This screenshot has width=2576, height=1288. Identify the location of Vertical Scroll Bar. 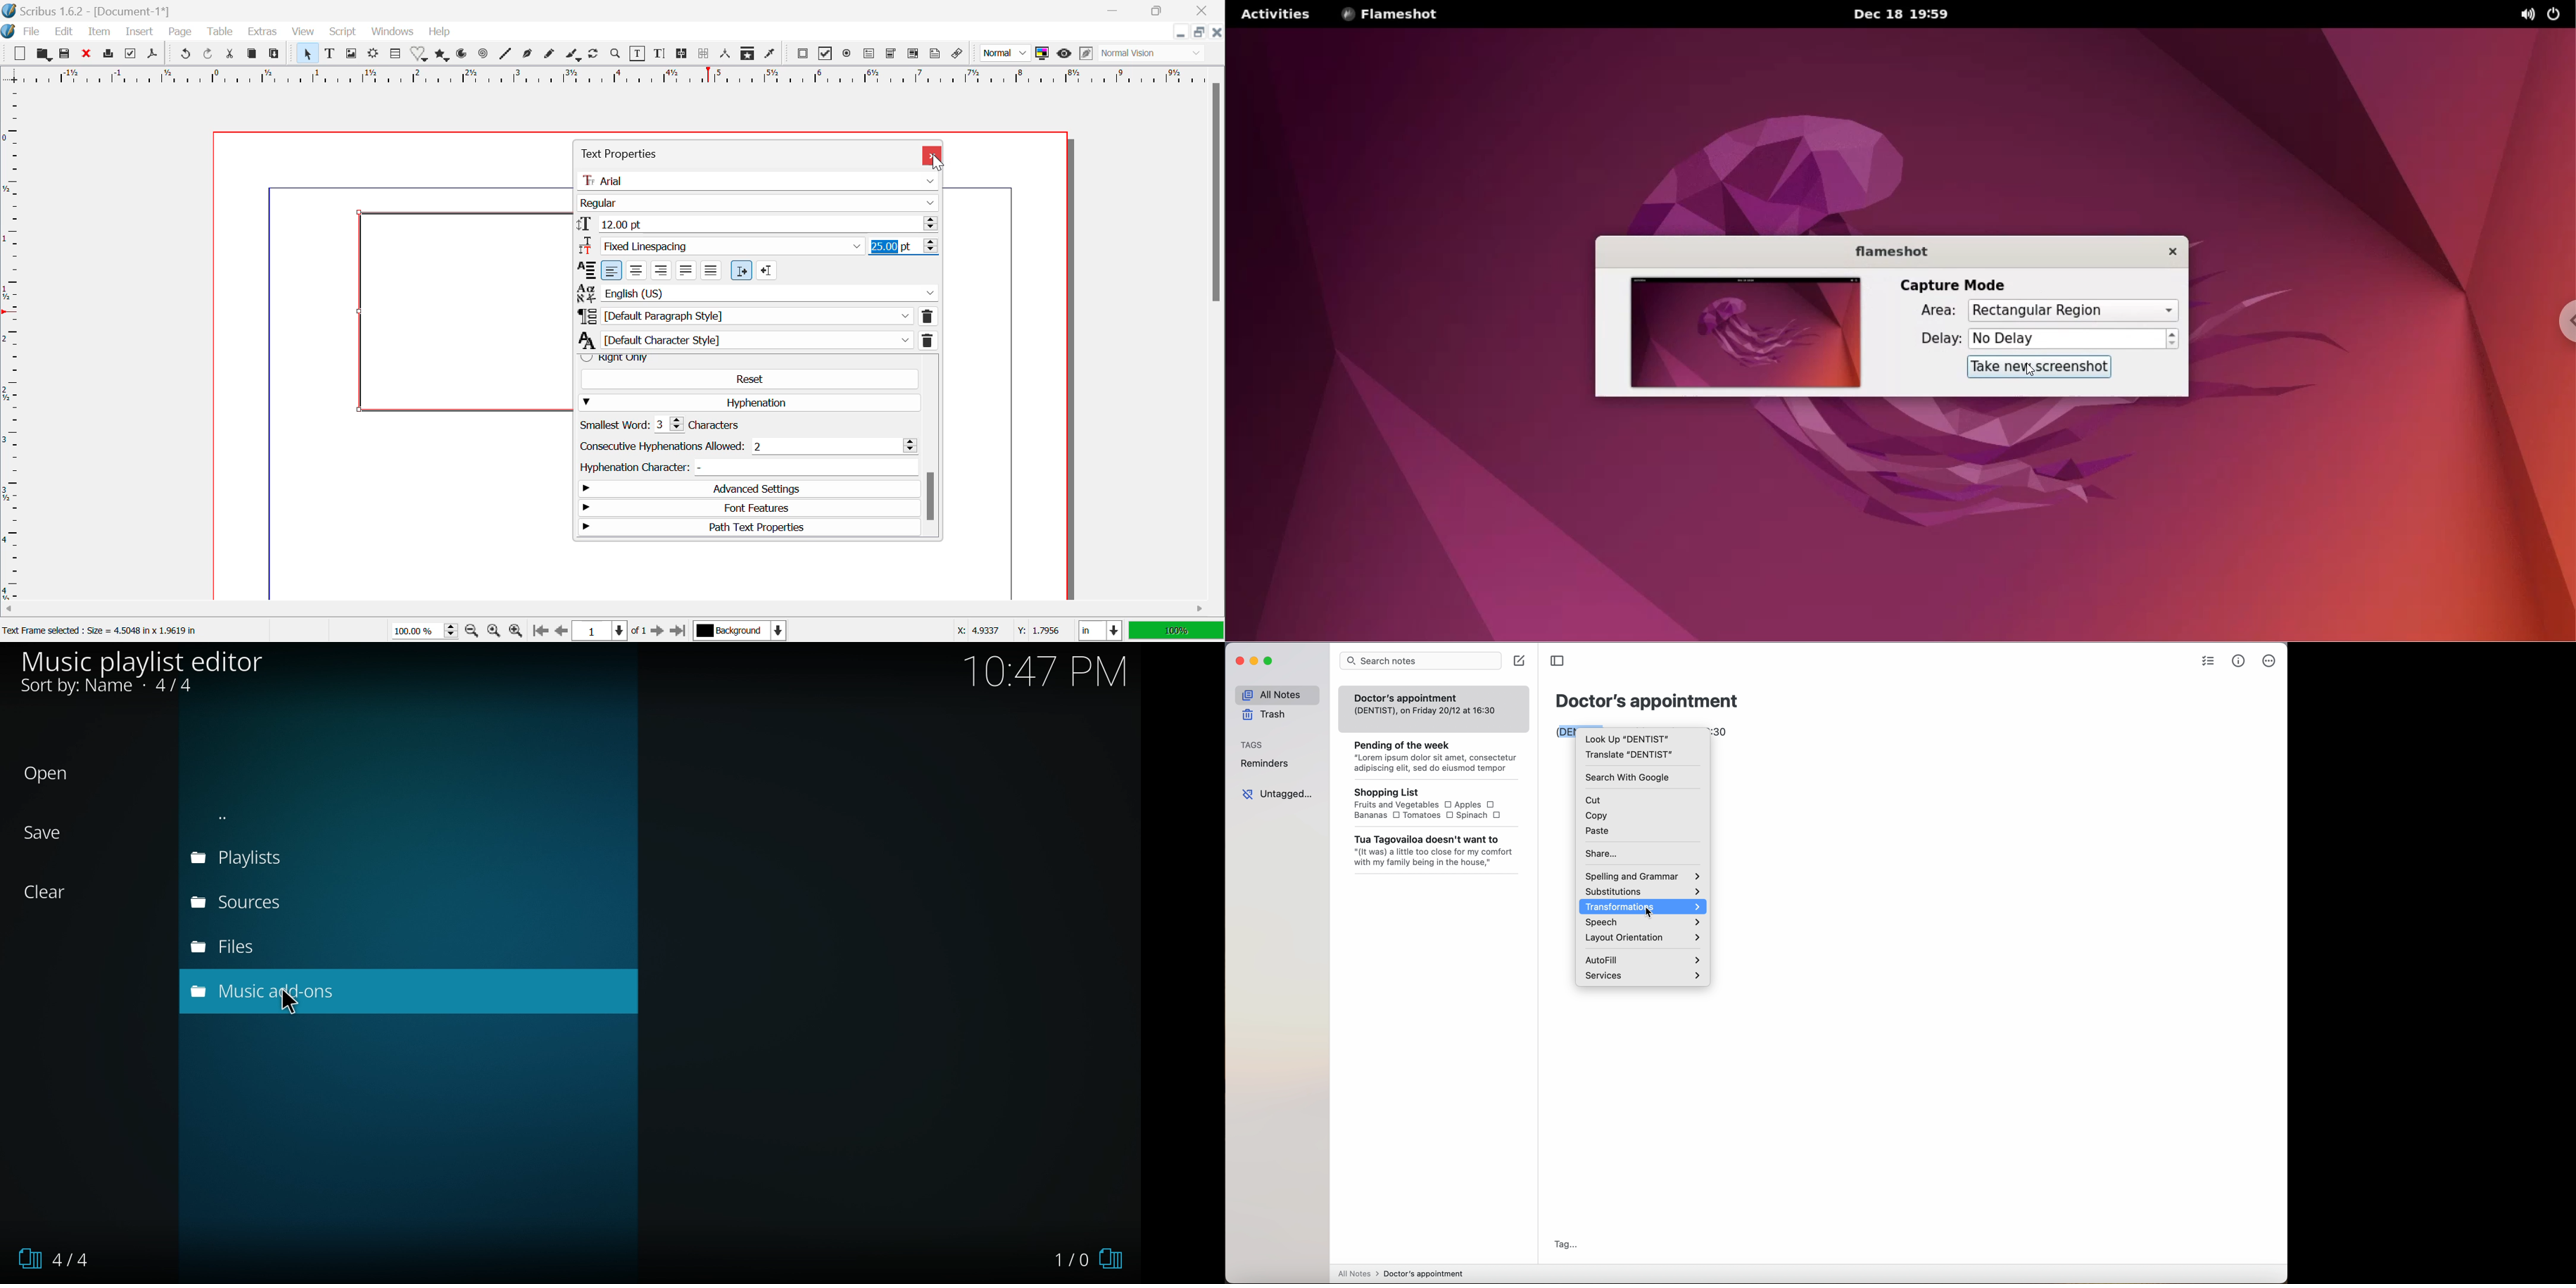
(1214, 339).